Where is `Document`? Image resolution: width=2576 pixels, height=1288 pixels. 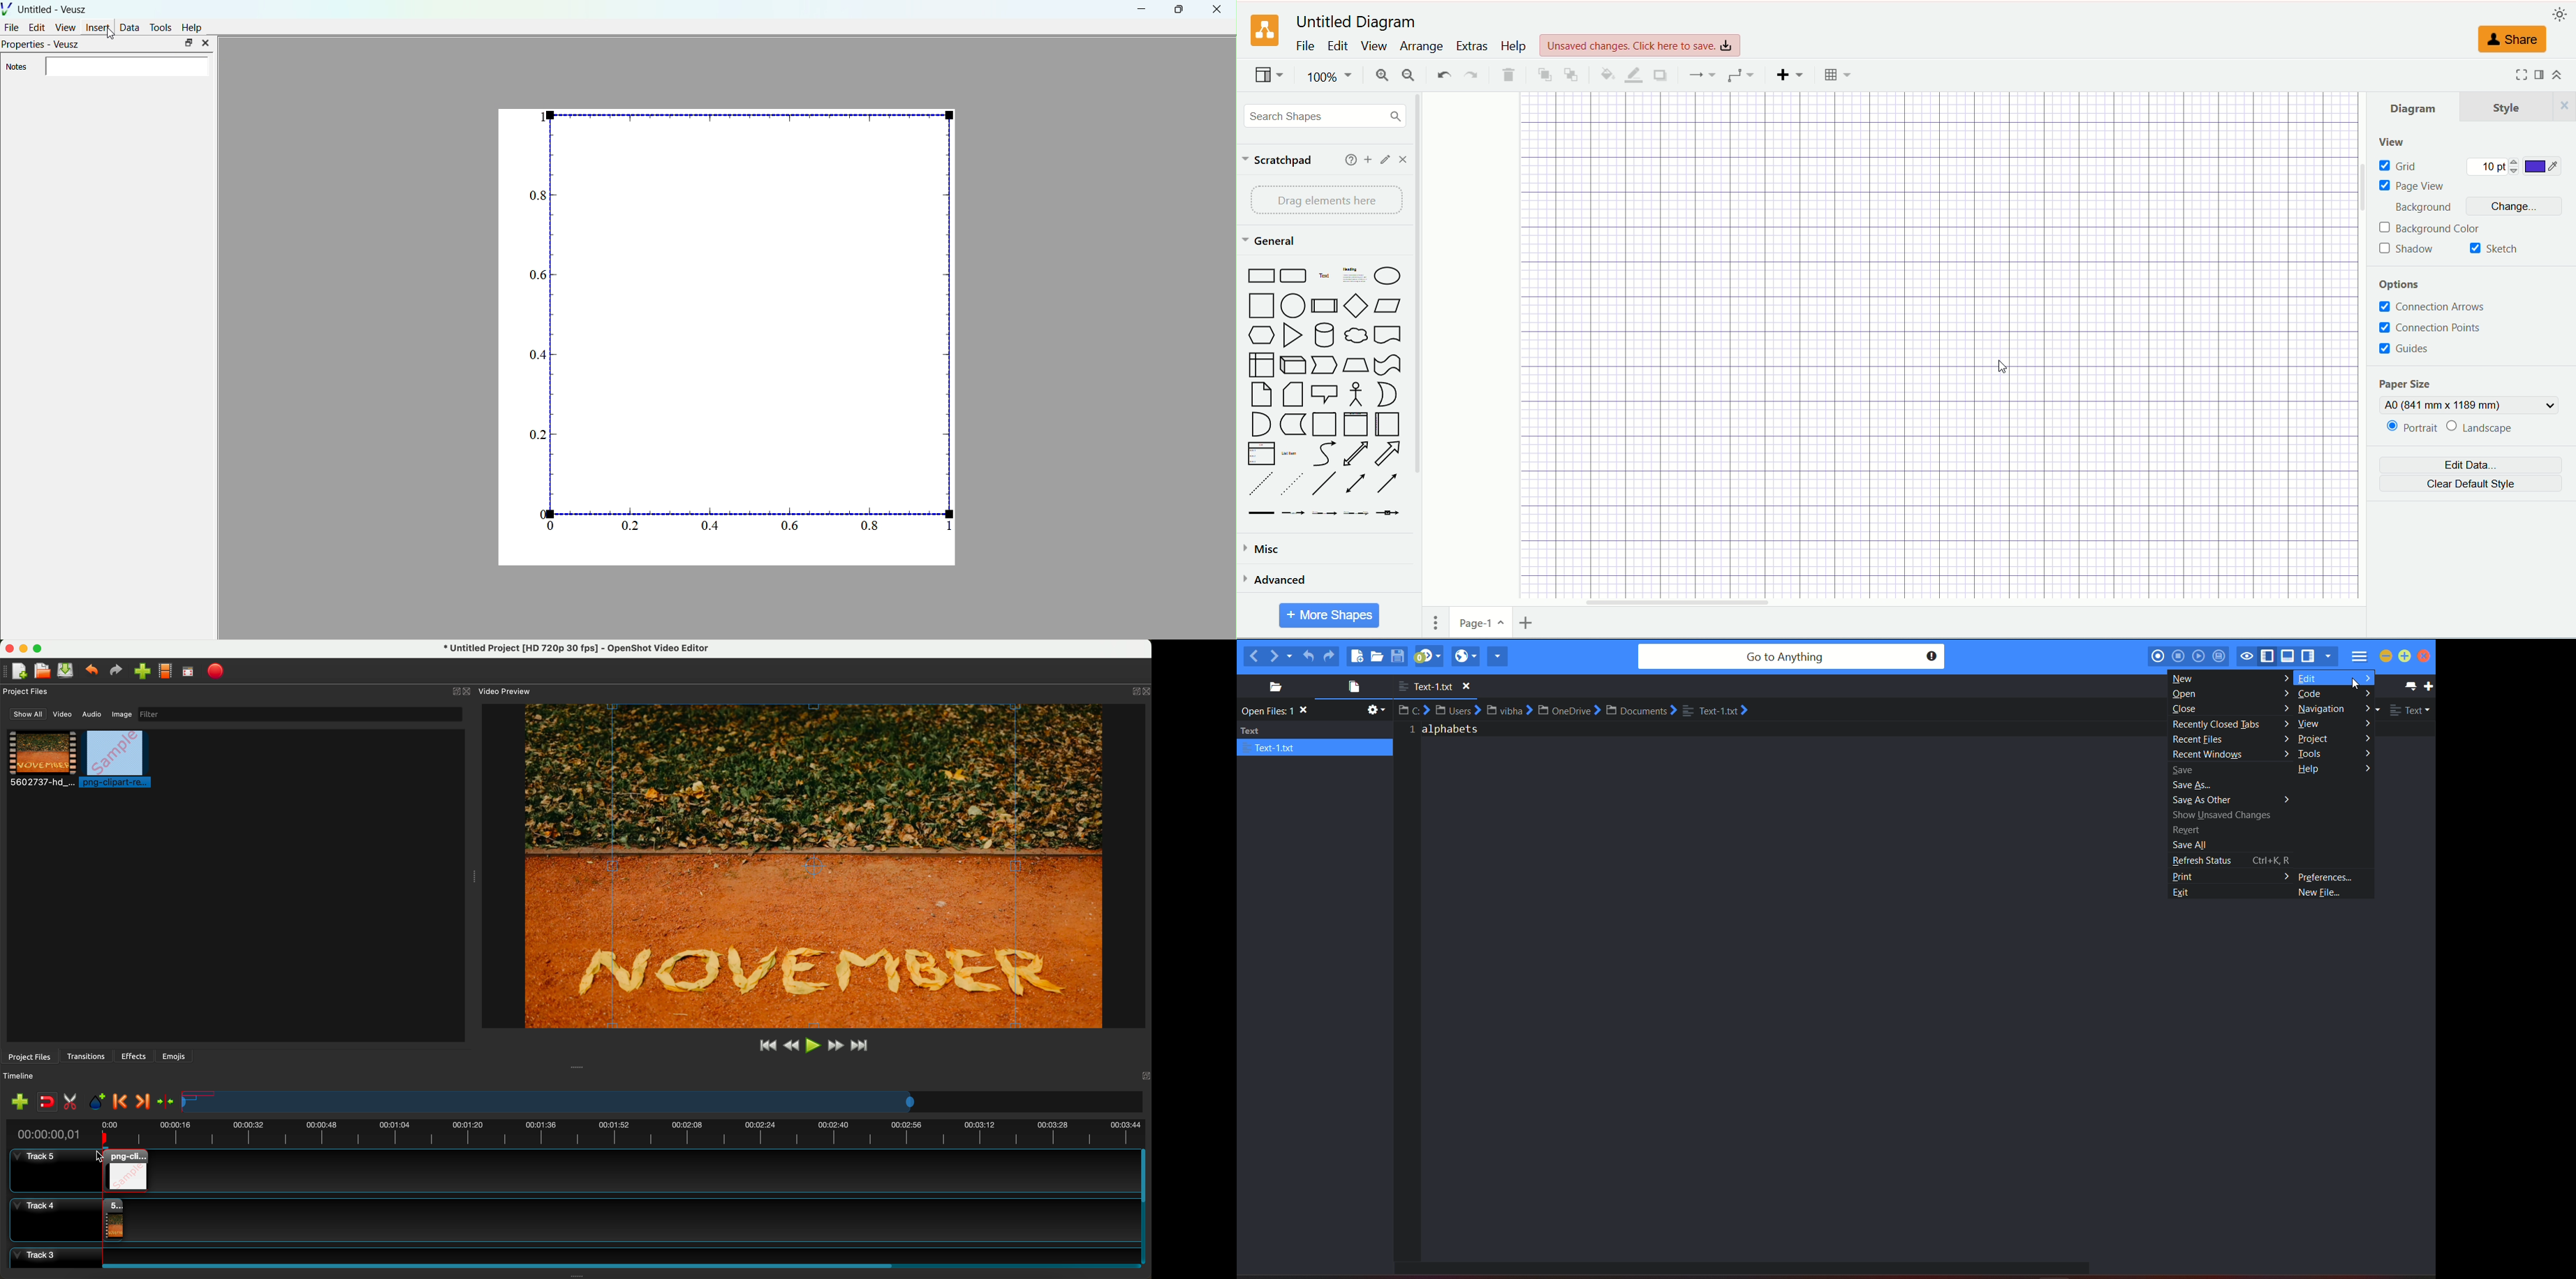
Document is located at coordinates (1387, 336).